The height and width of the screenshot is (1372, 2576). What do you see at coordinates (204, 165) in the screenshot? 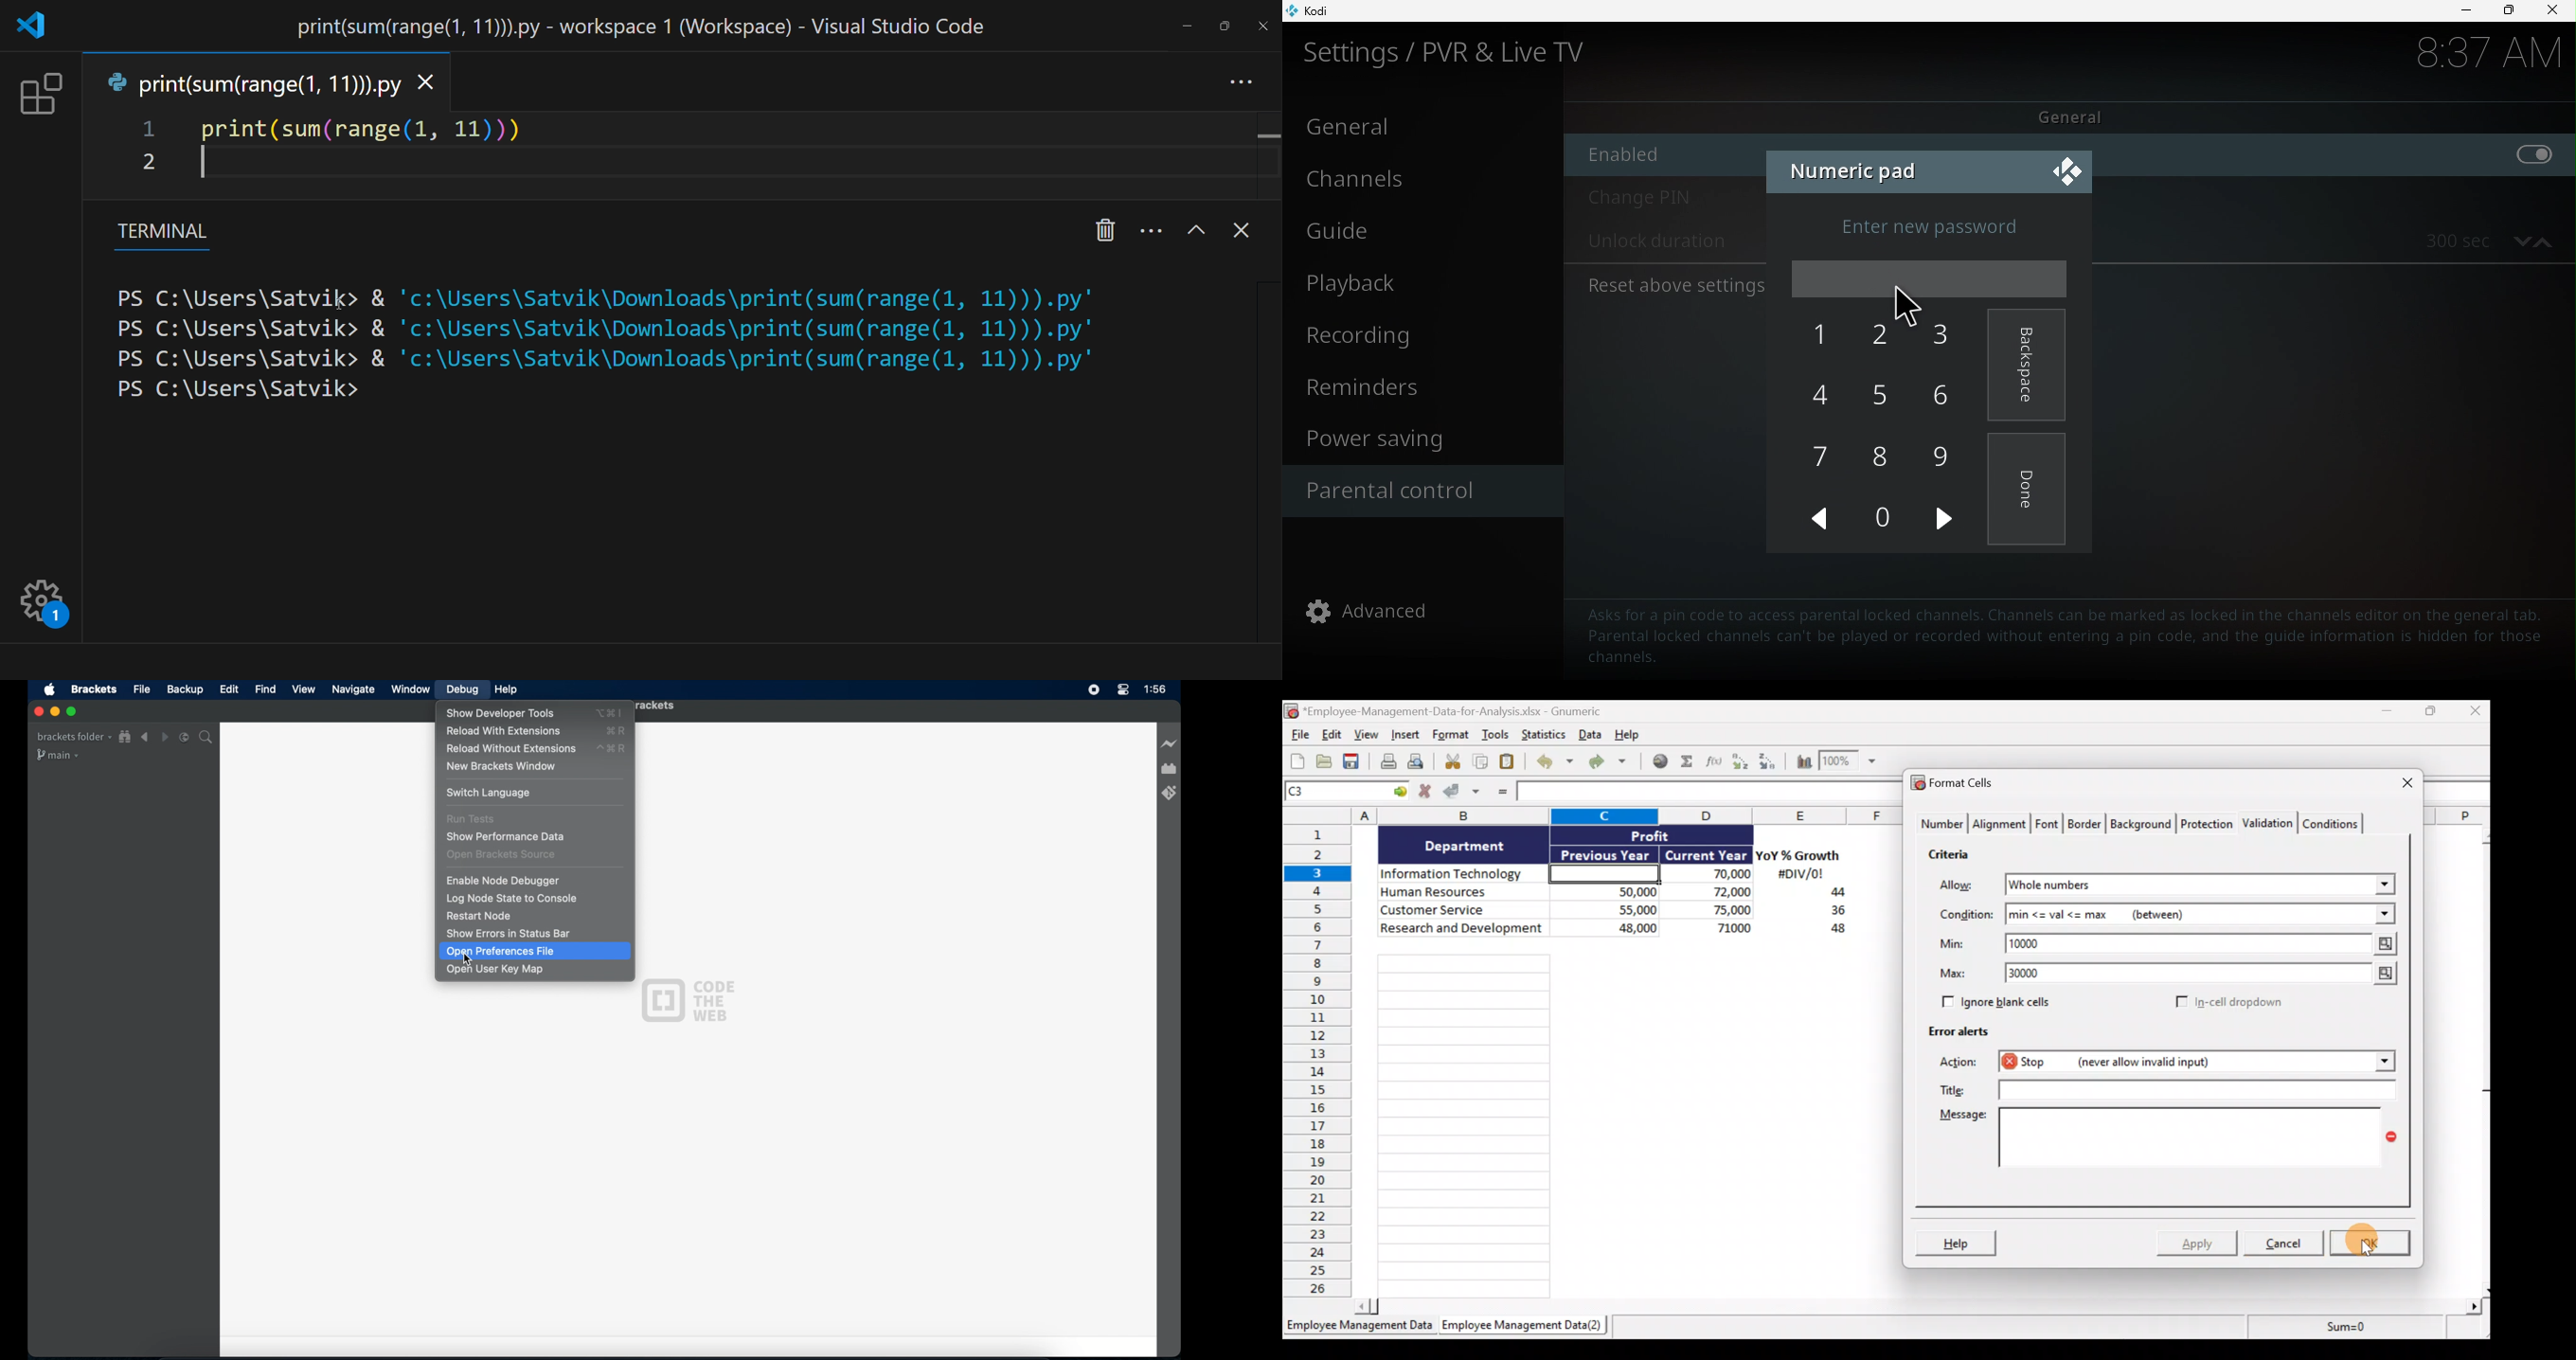
I see `start writing` at bounding box center [204, 165].